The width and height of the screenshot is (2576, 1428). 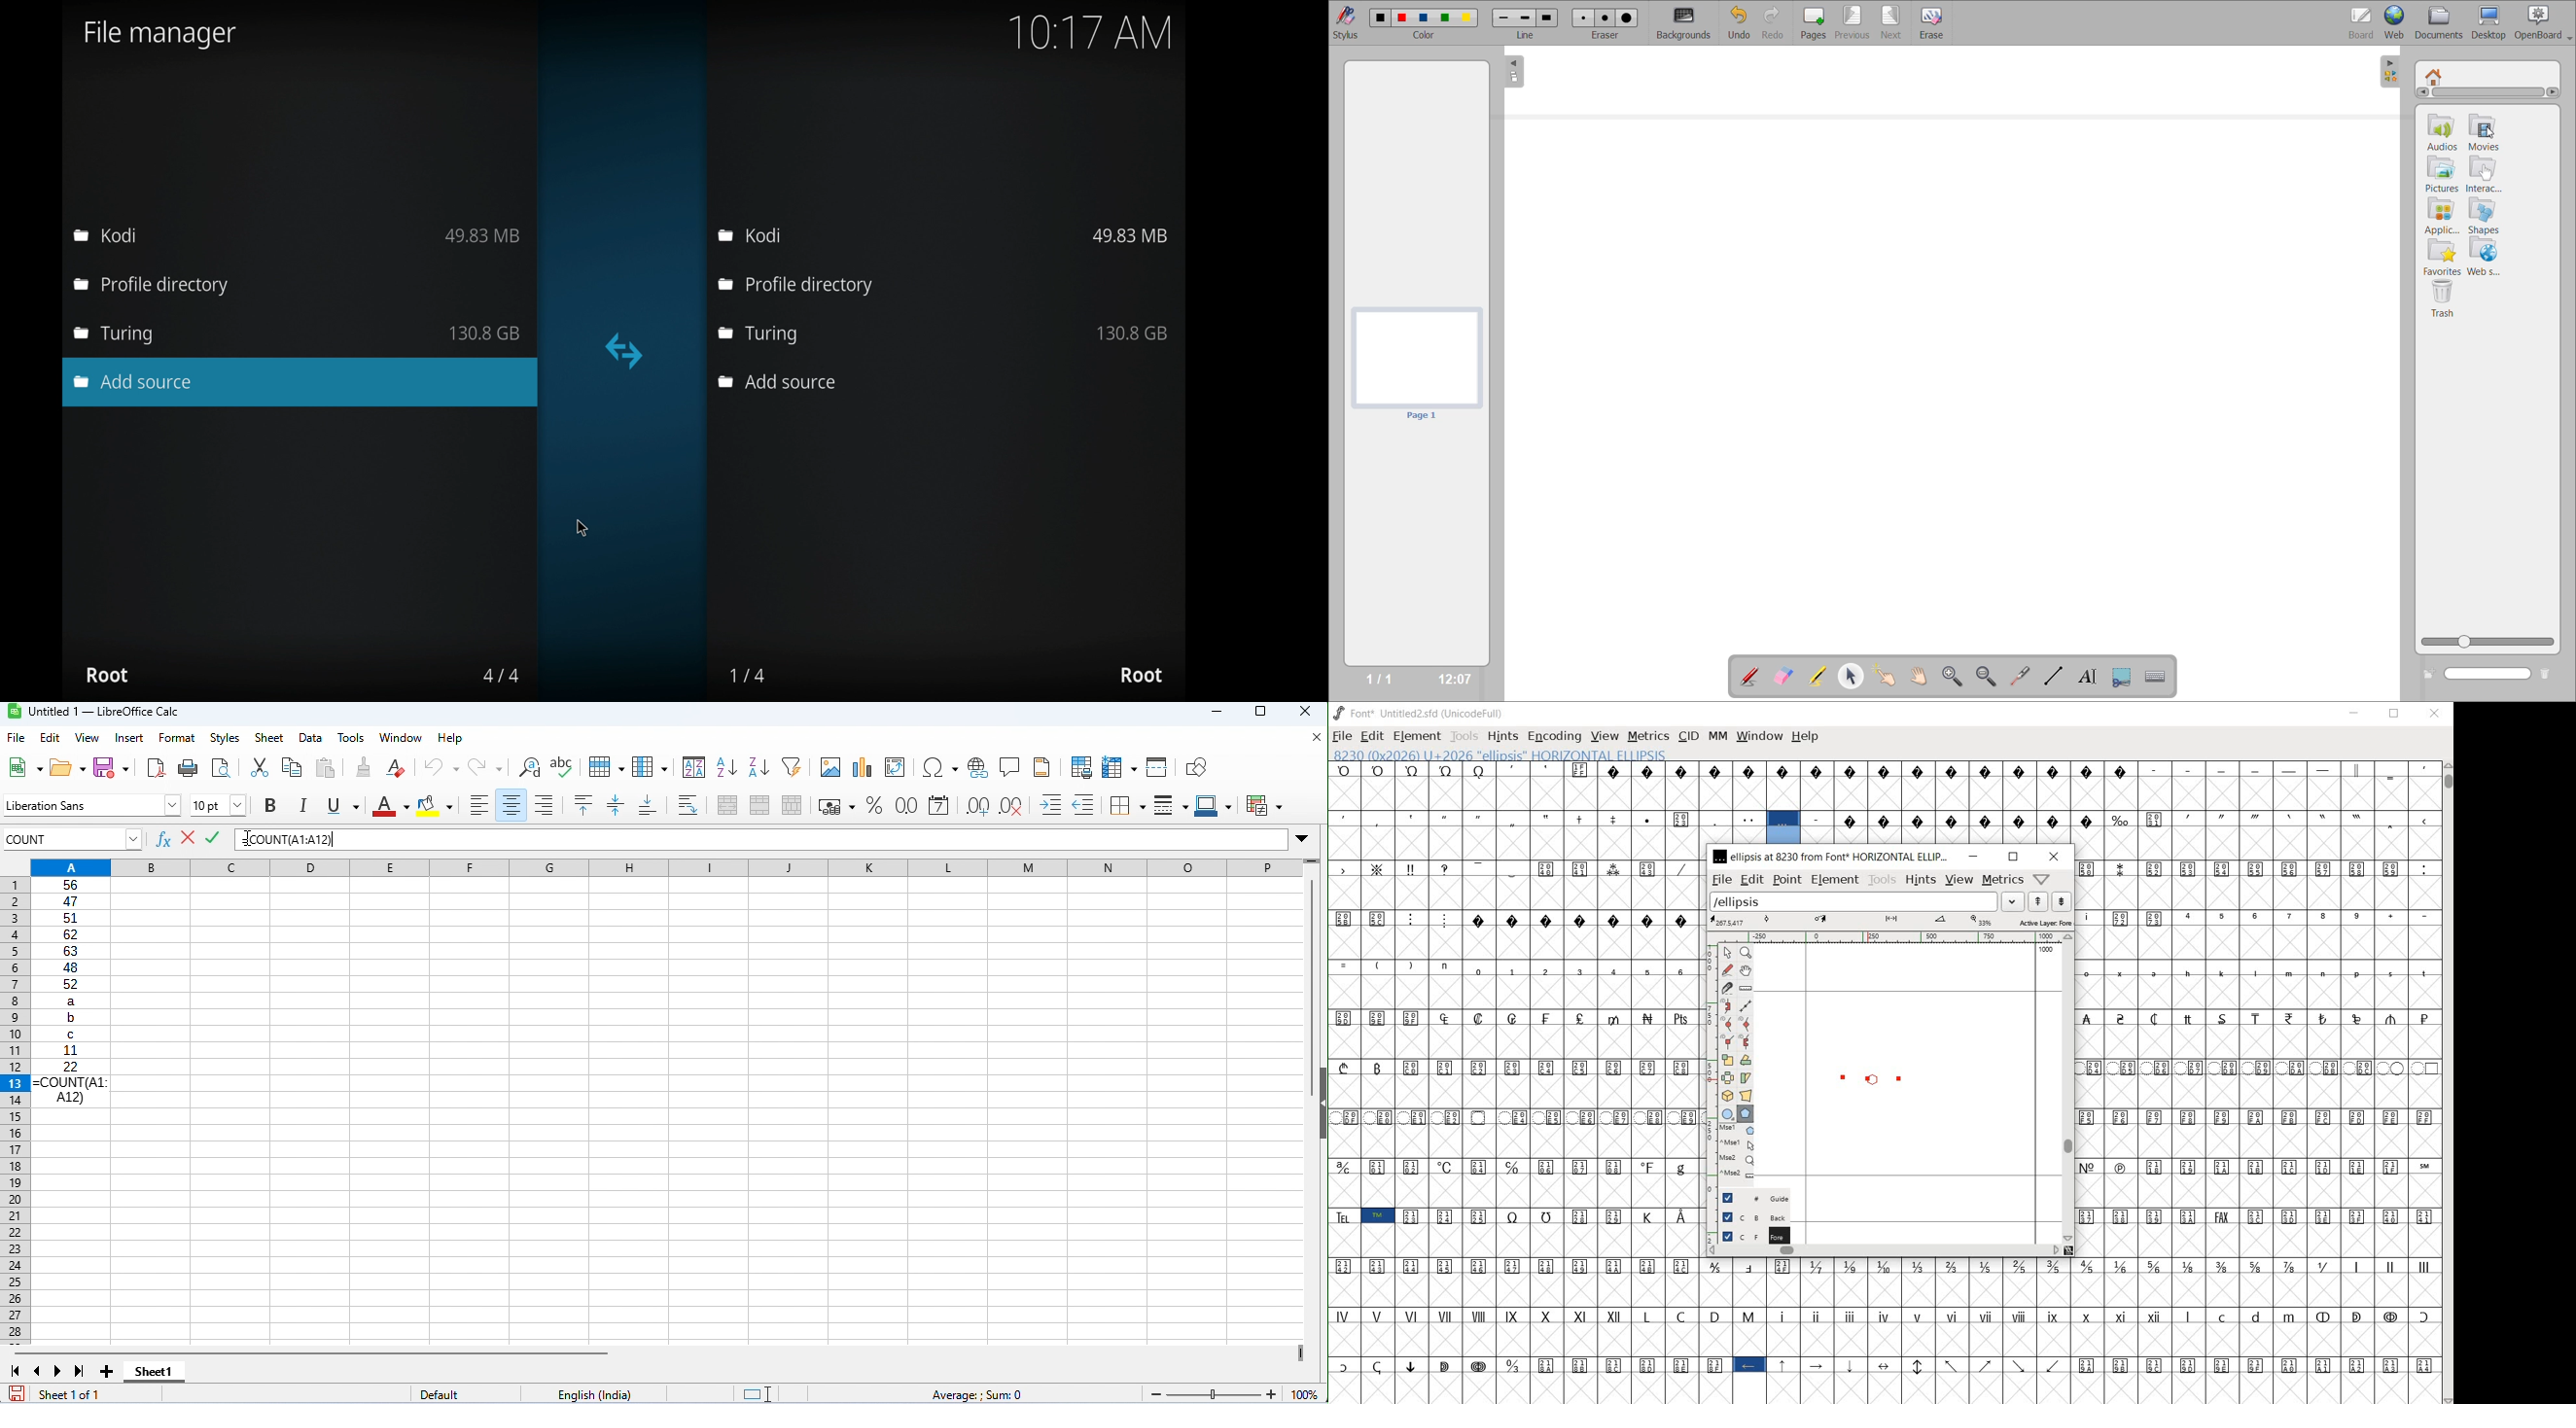 I want to click on save, so click(x=17, y=1393).